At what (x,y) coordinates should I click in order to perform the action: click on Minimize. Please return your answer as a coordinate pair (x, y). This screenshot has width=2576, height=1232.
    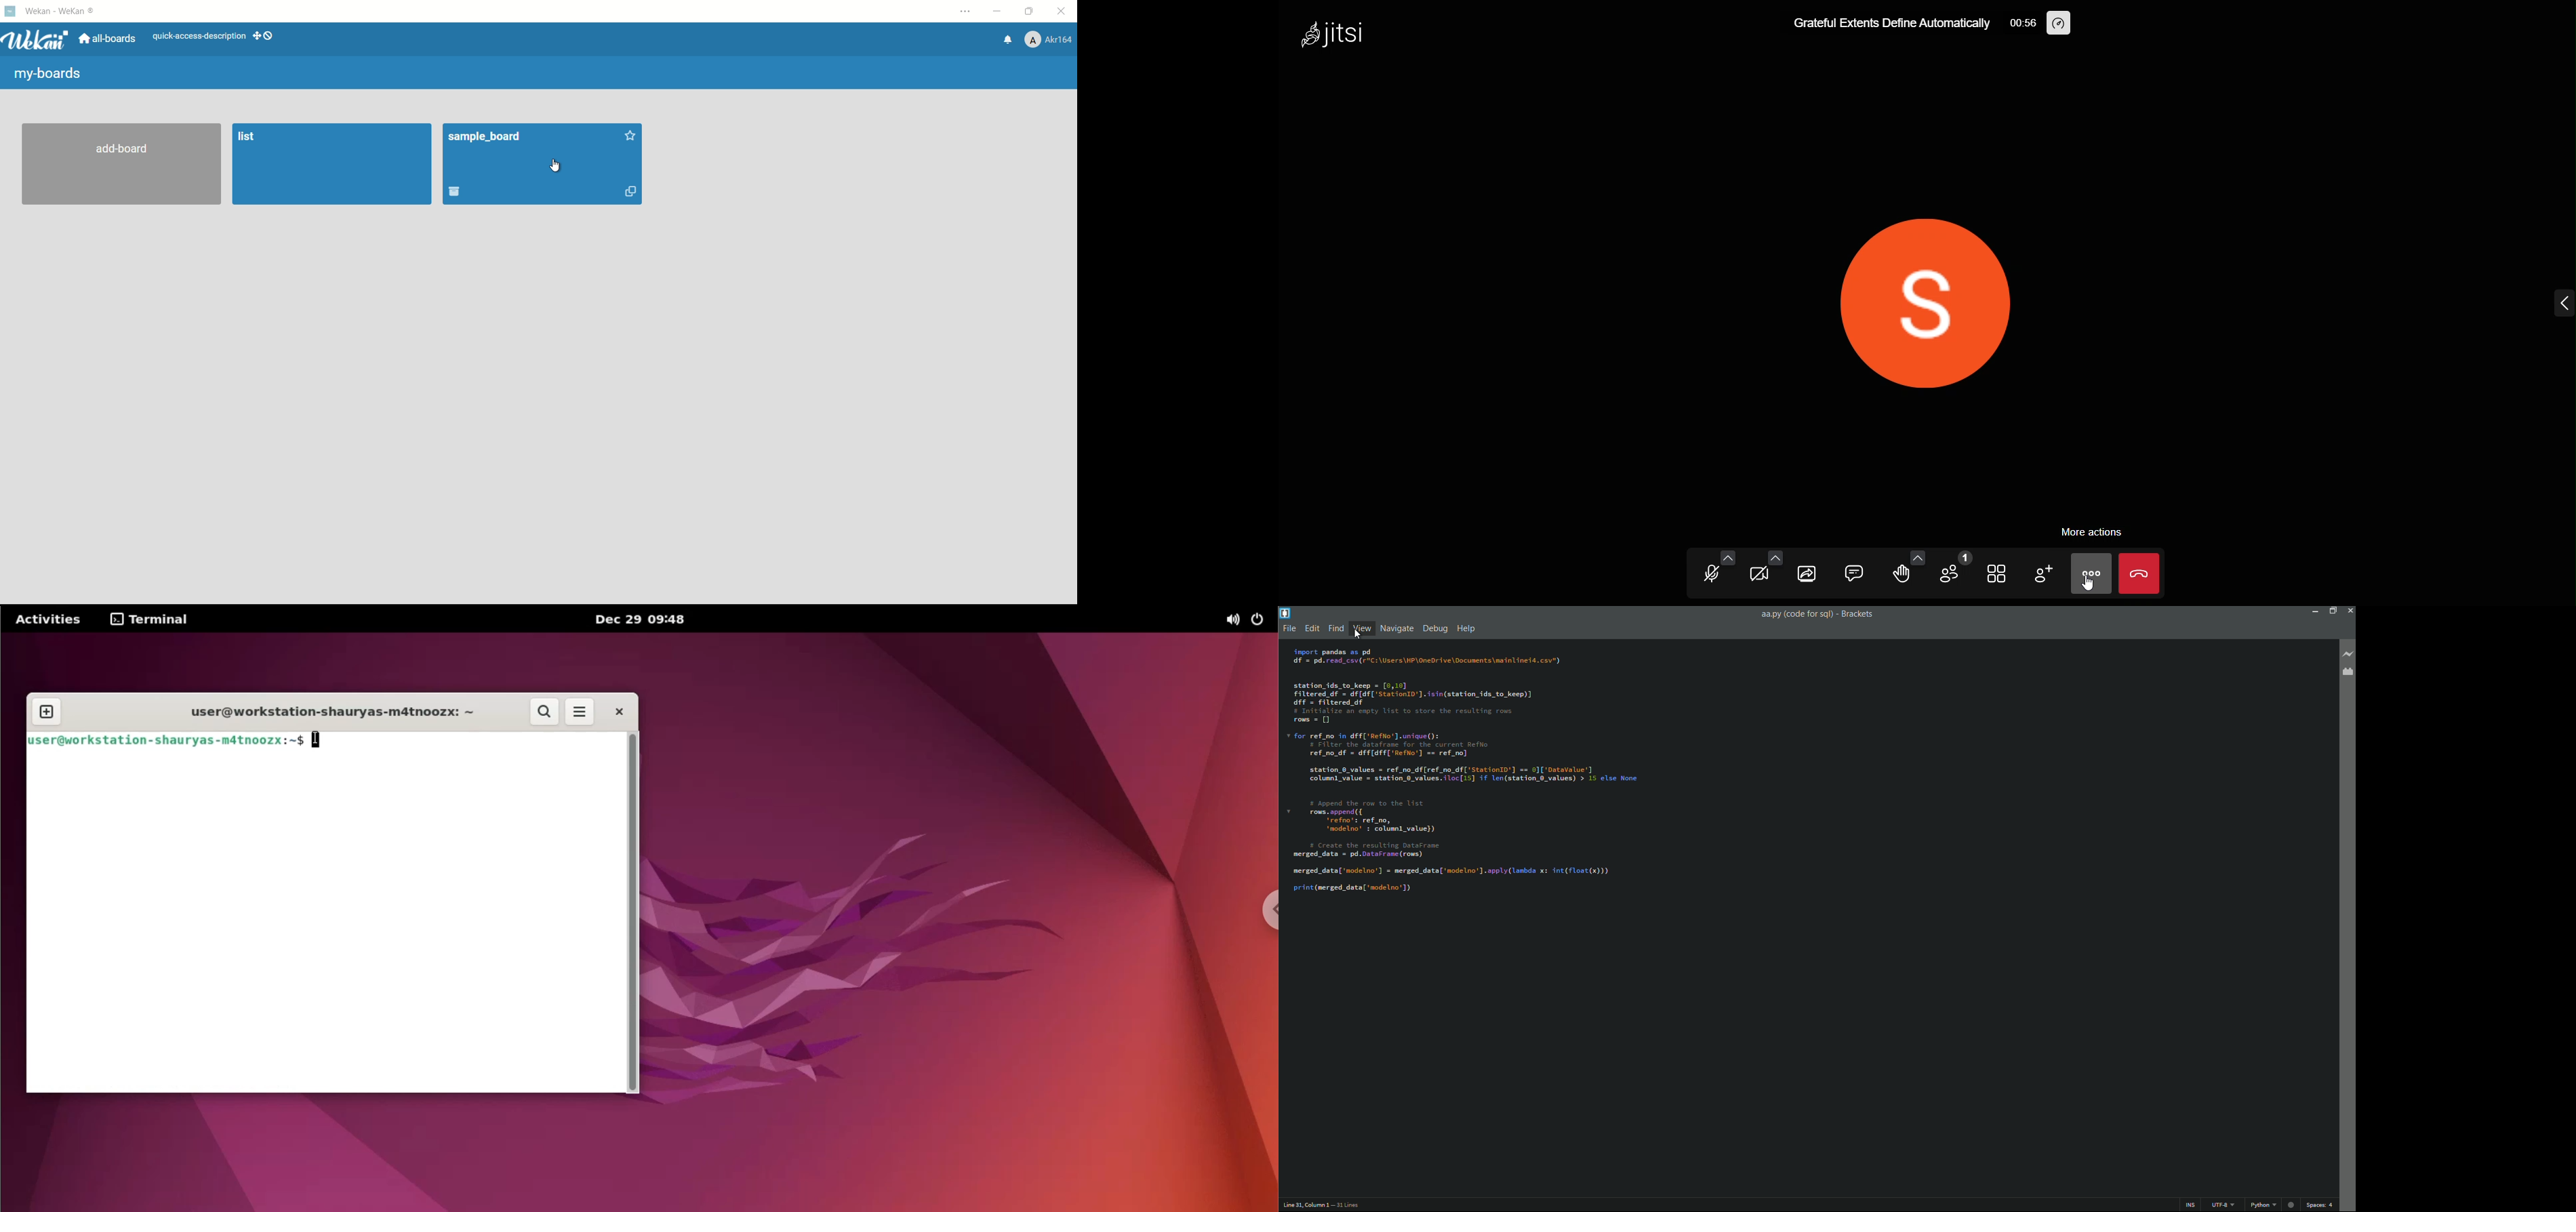
    Looking at the image, I should click on (2313, 610).